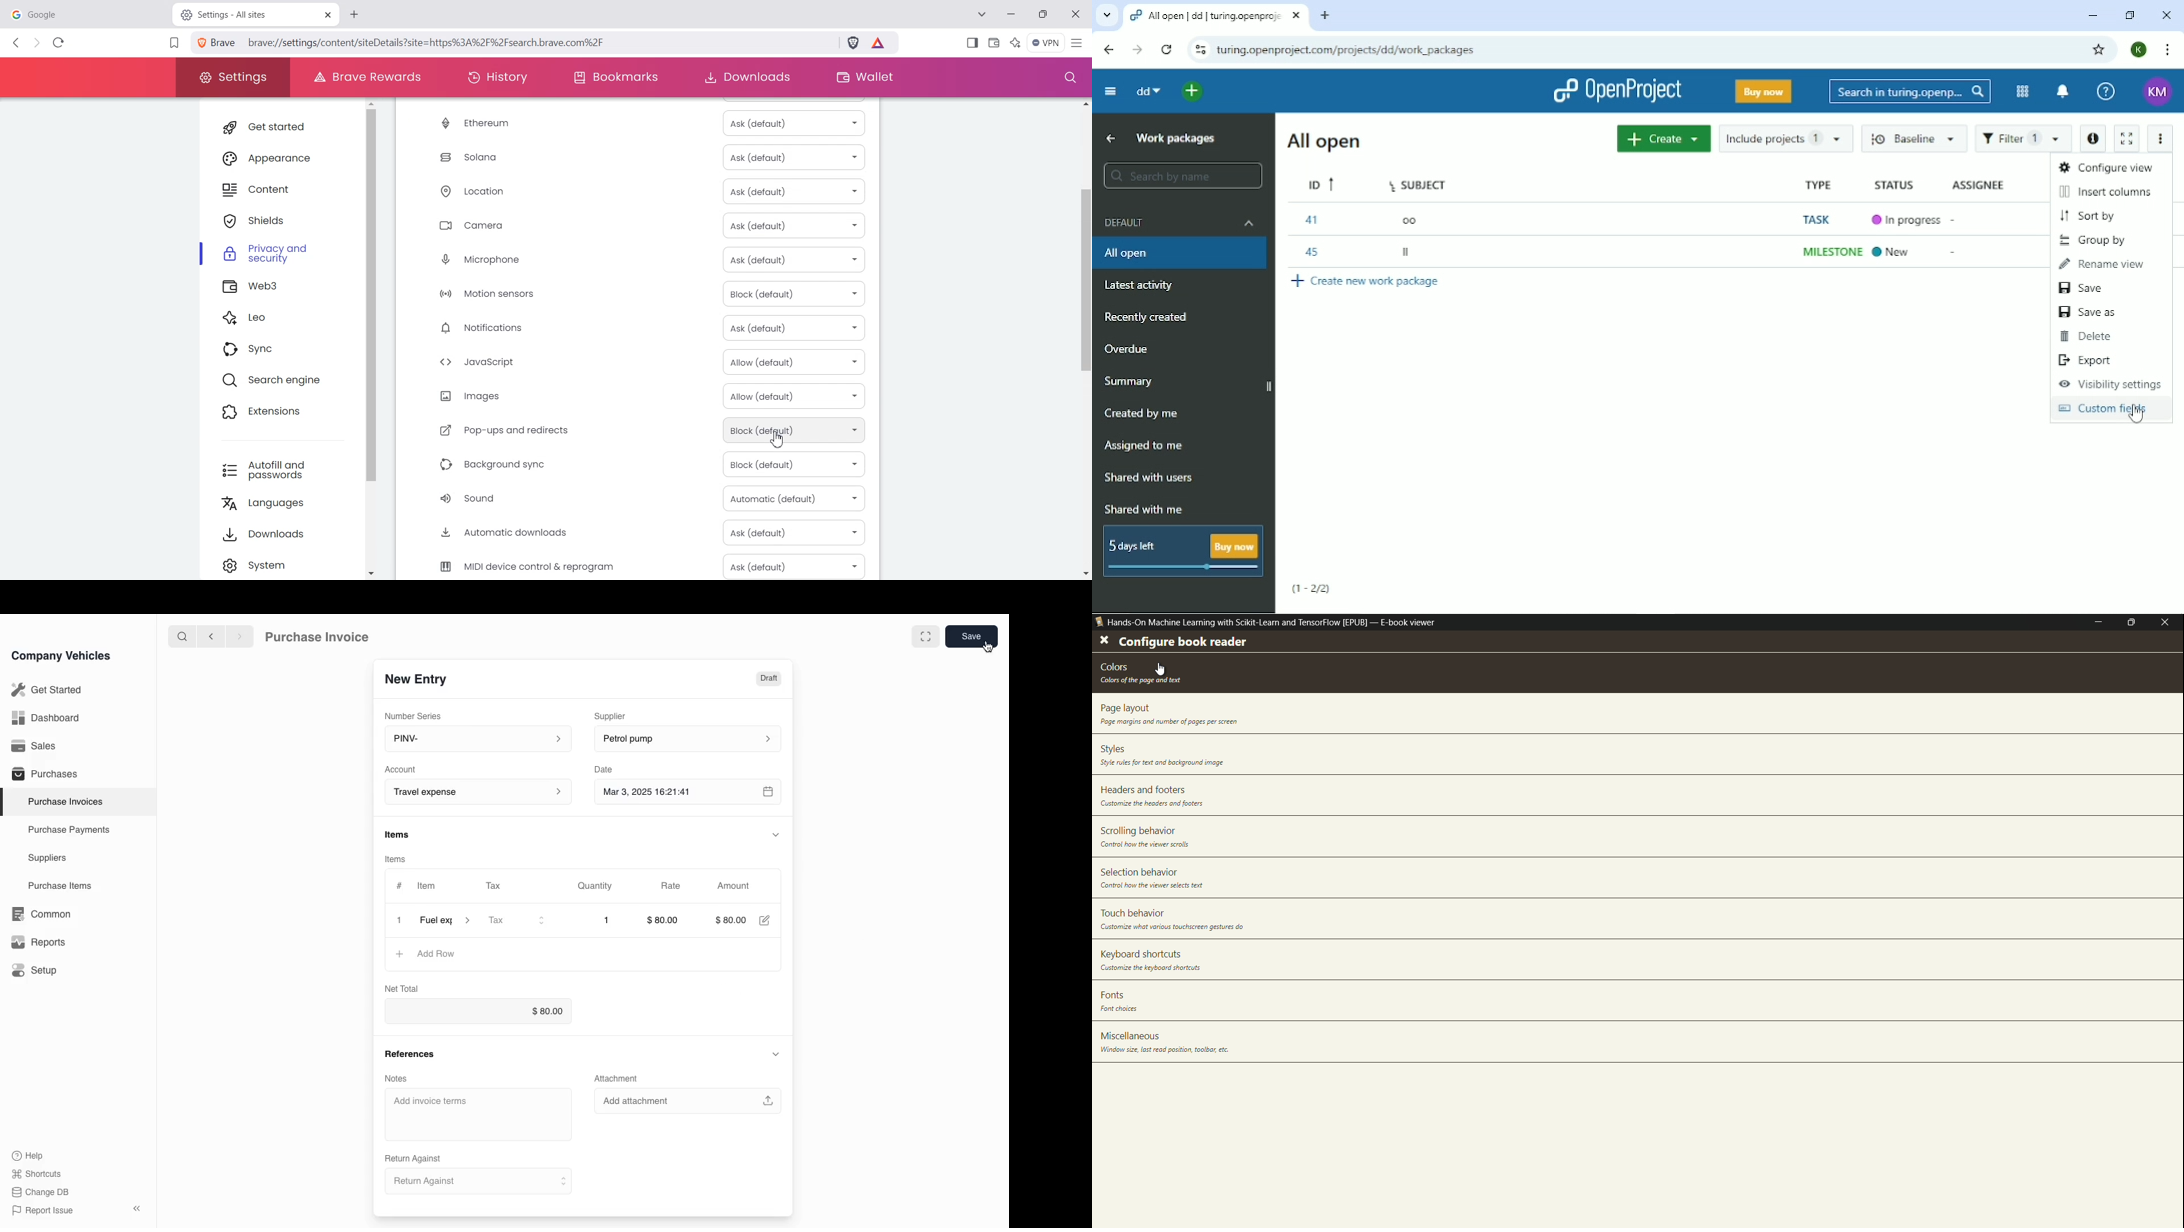  I want to click on Notification Ask (Default), so click(640, 328).